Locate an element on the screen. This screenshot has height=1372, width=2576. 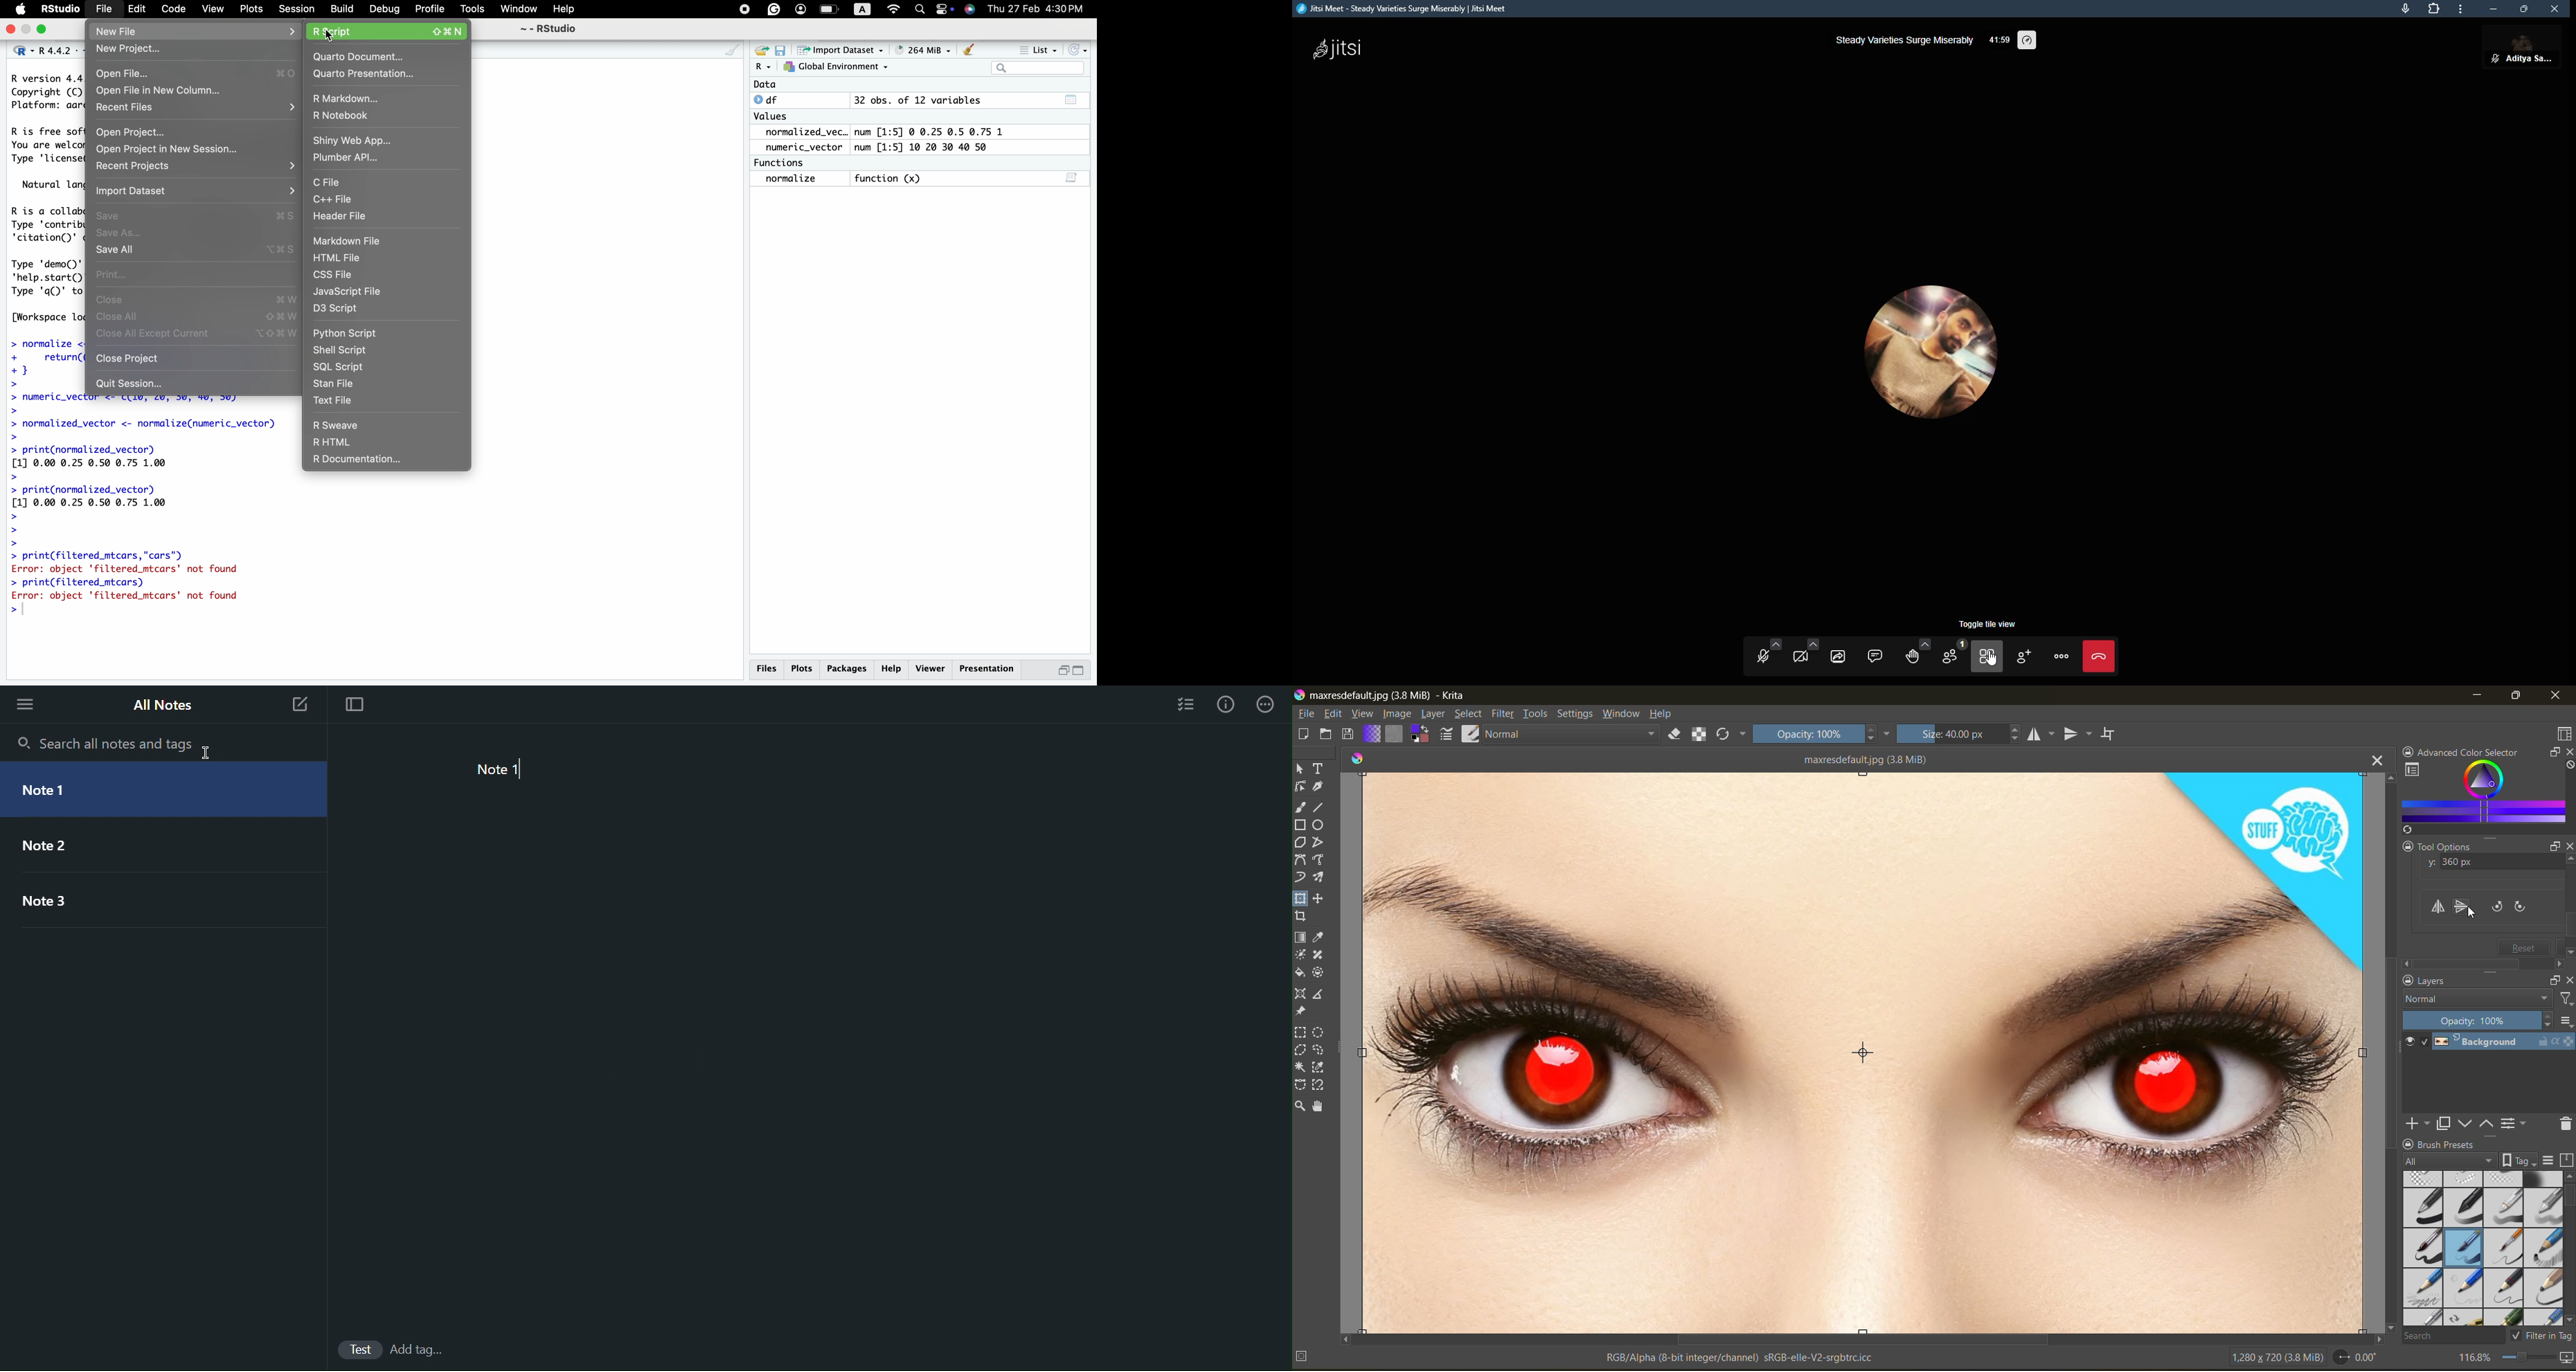
files is located at coordinates (767, 668).